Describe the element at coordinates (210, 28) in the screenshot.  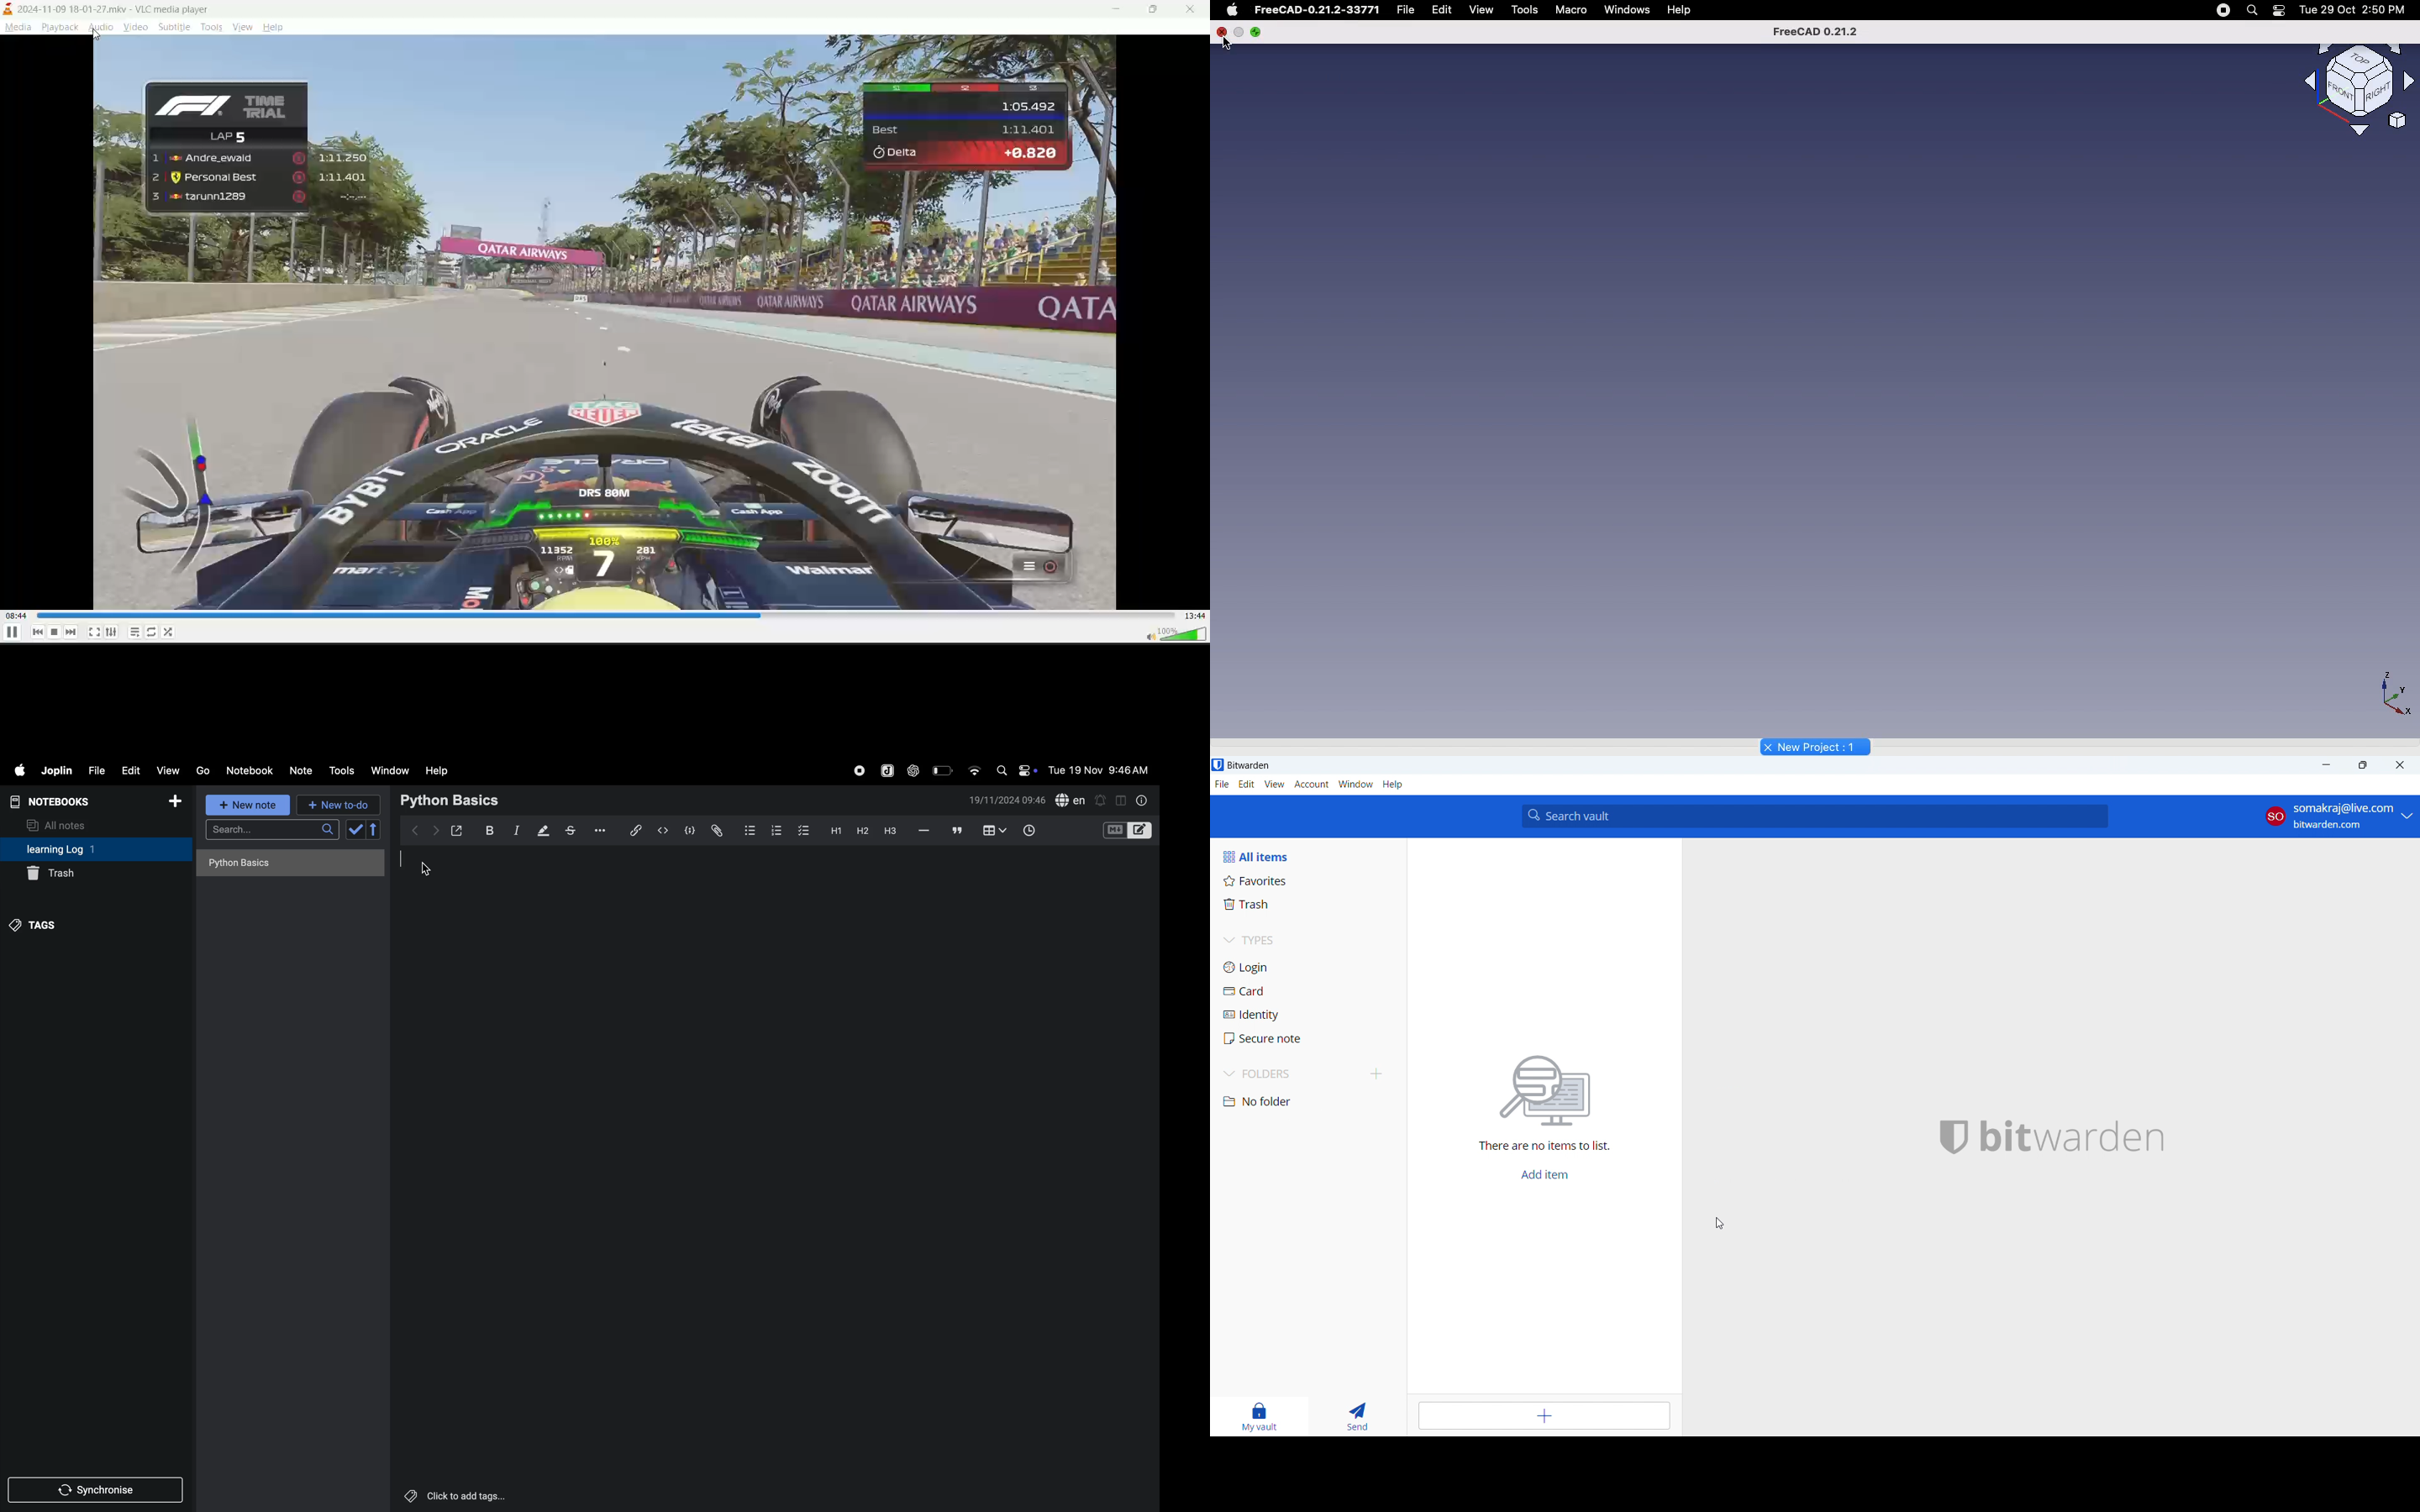
I see `tools` at that location.